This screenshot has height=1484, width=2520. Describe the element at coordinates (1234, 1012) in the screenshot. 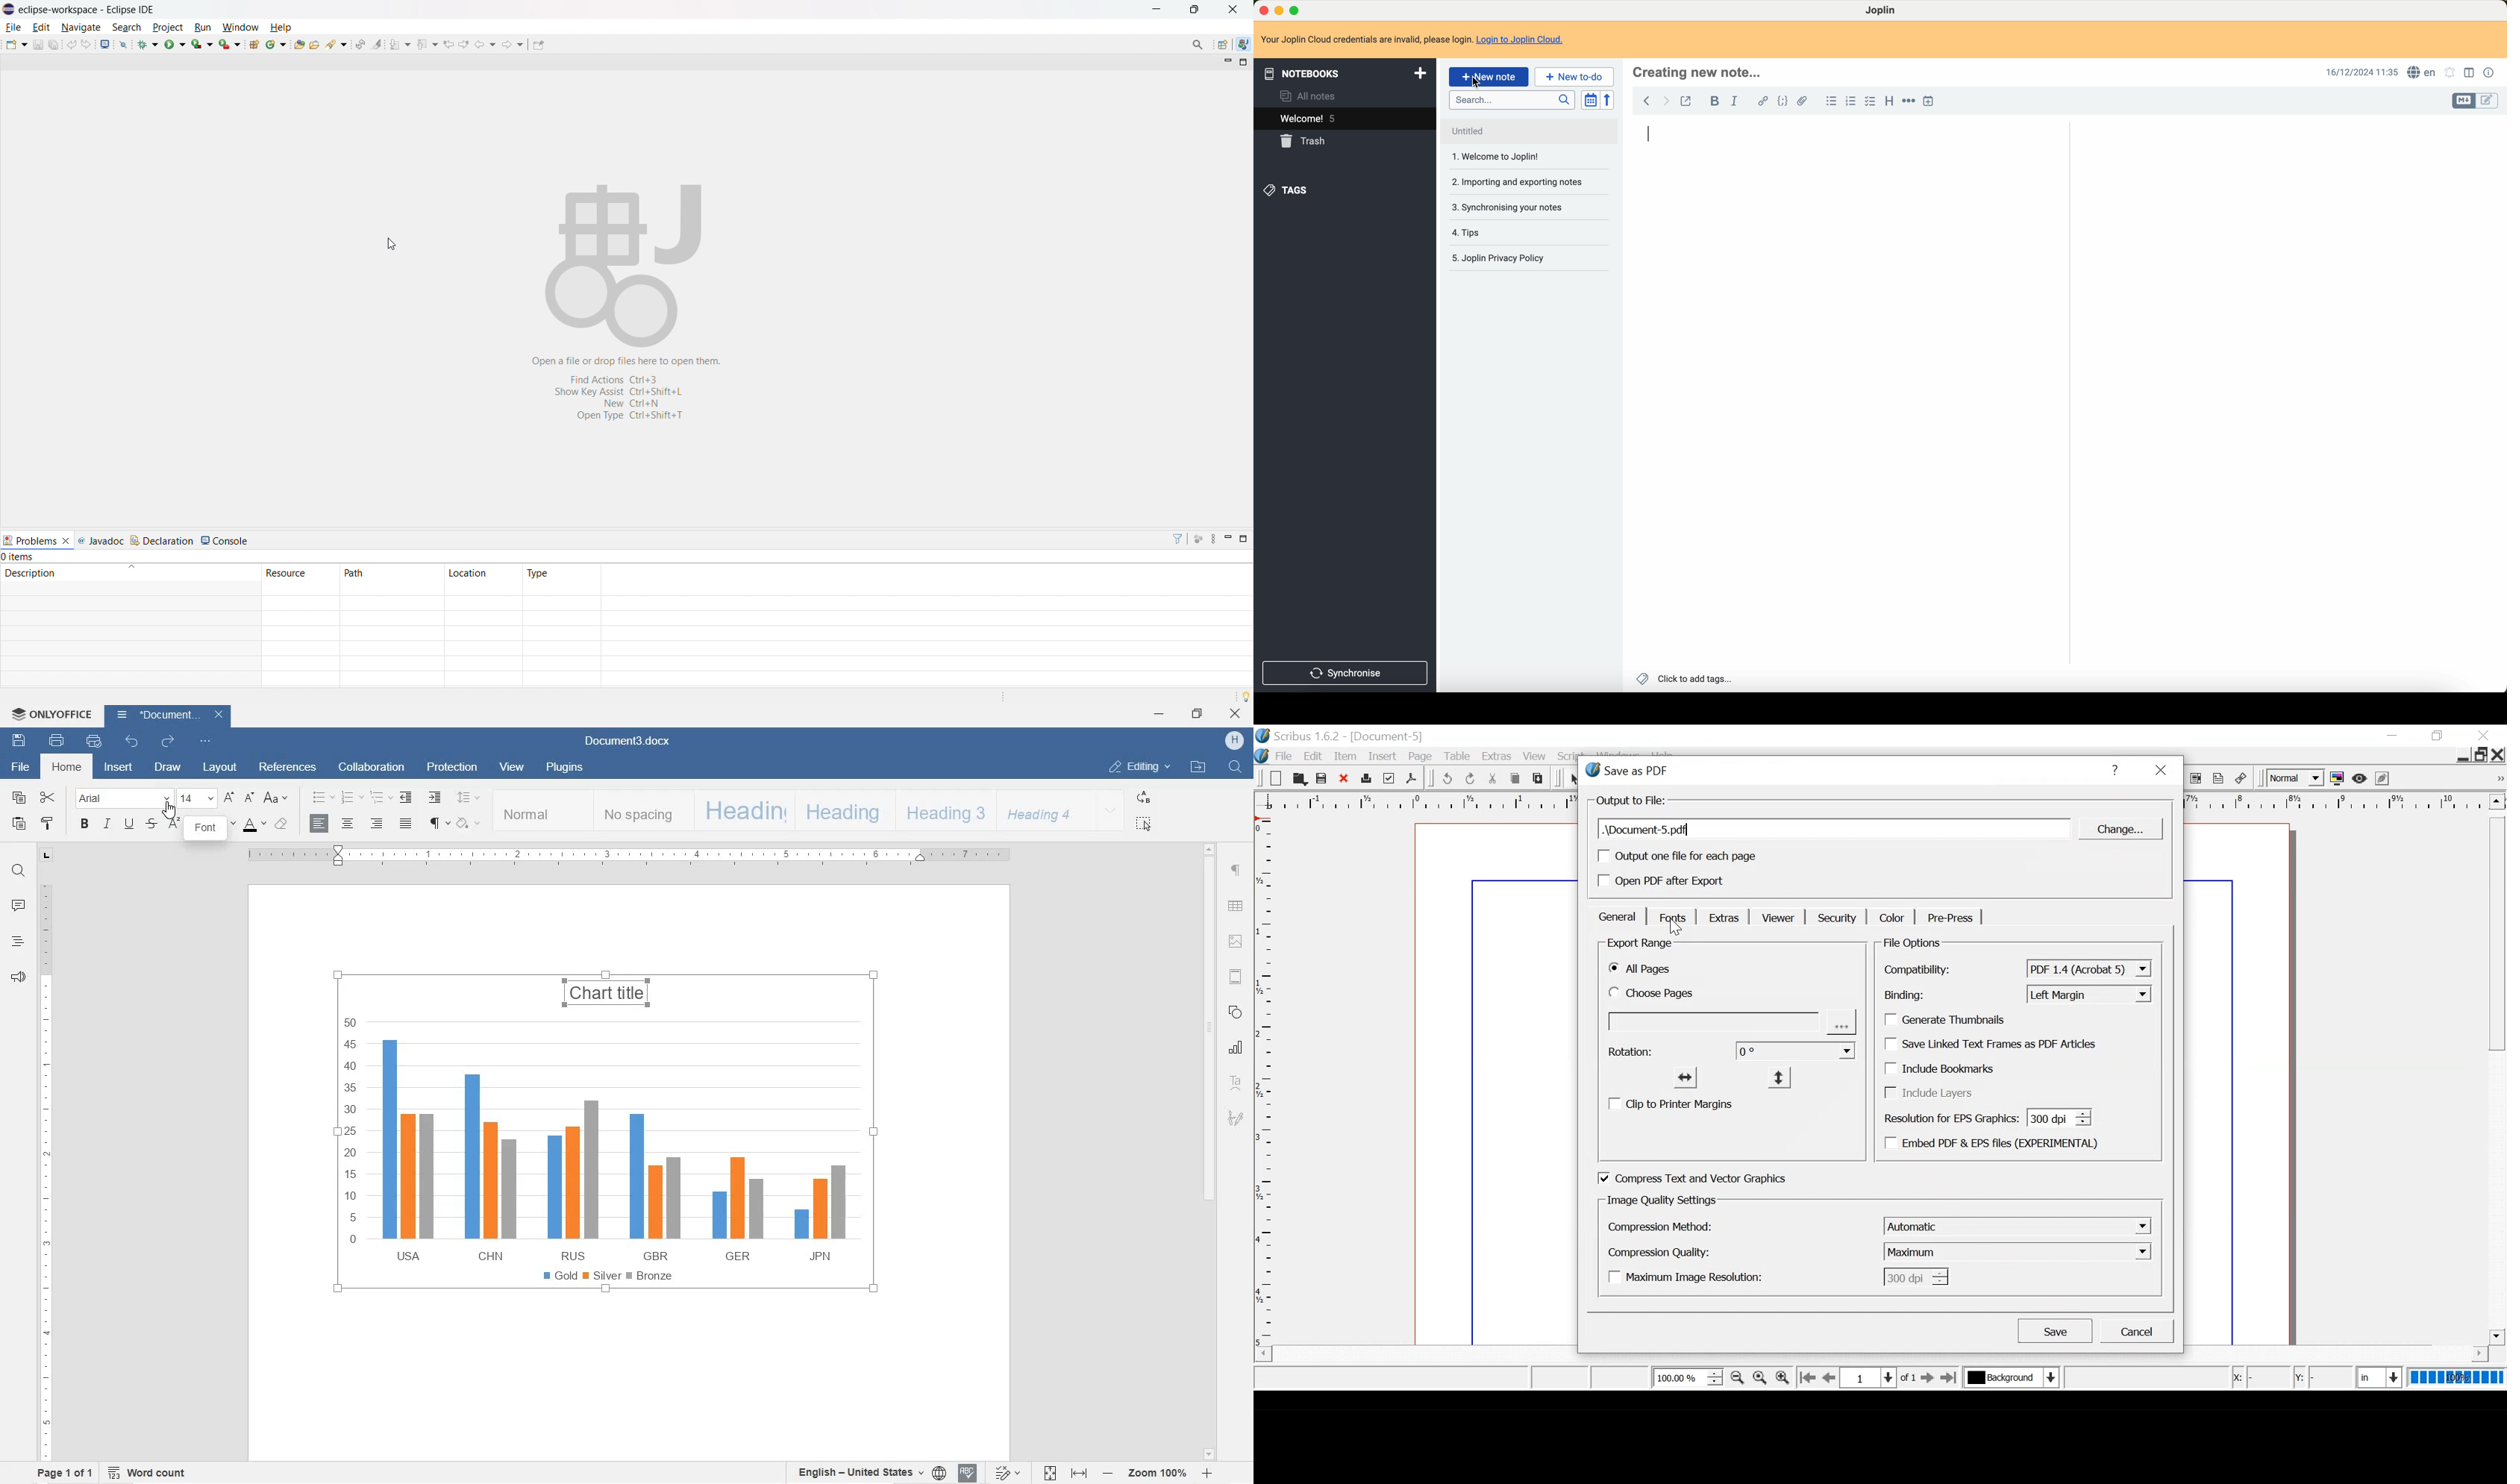

I see `SHAPE` at that location.